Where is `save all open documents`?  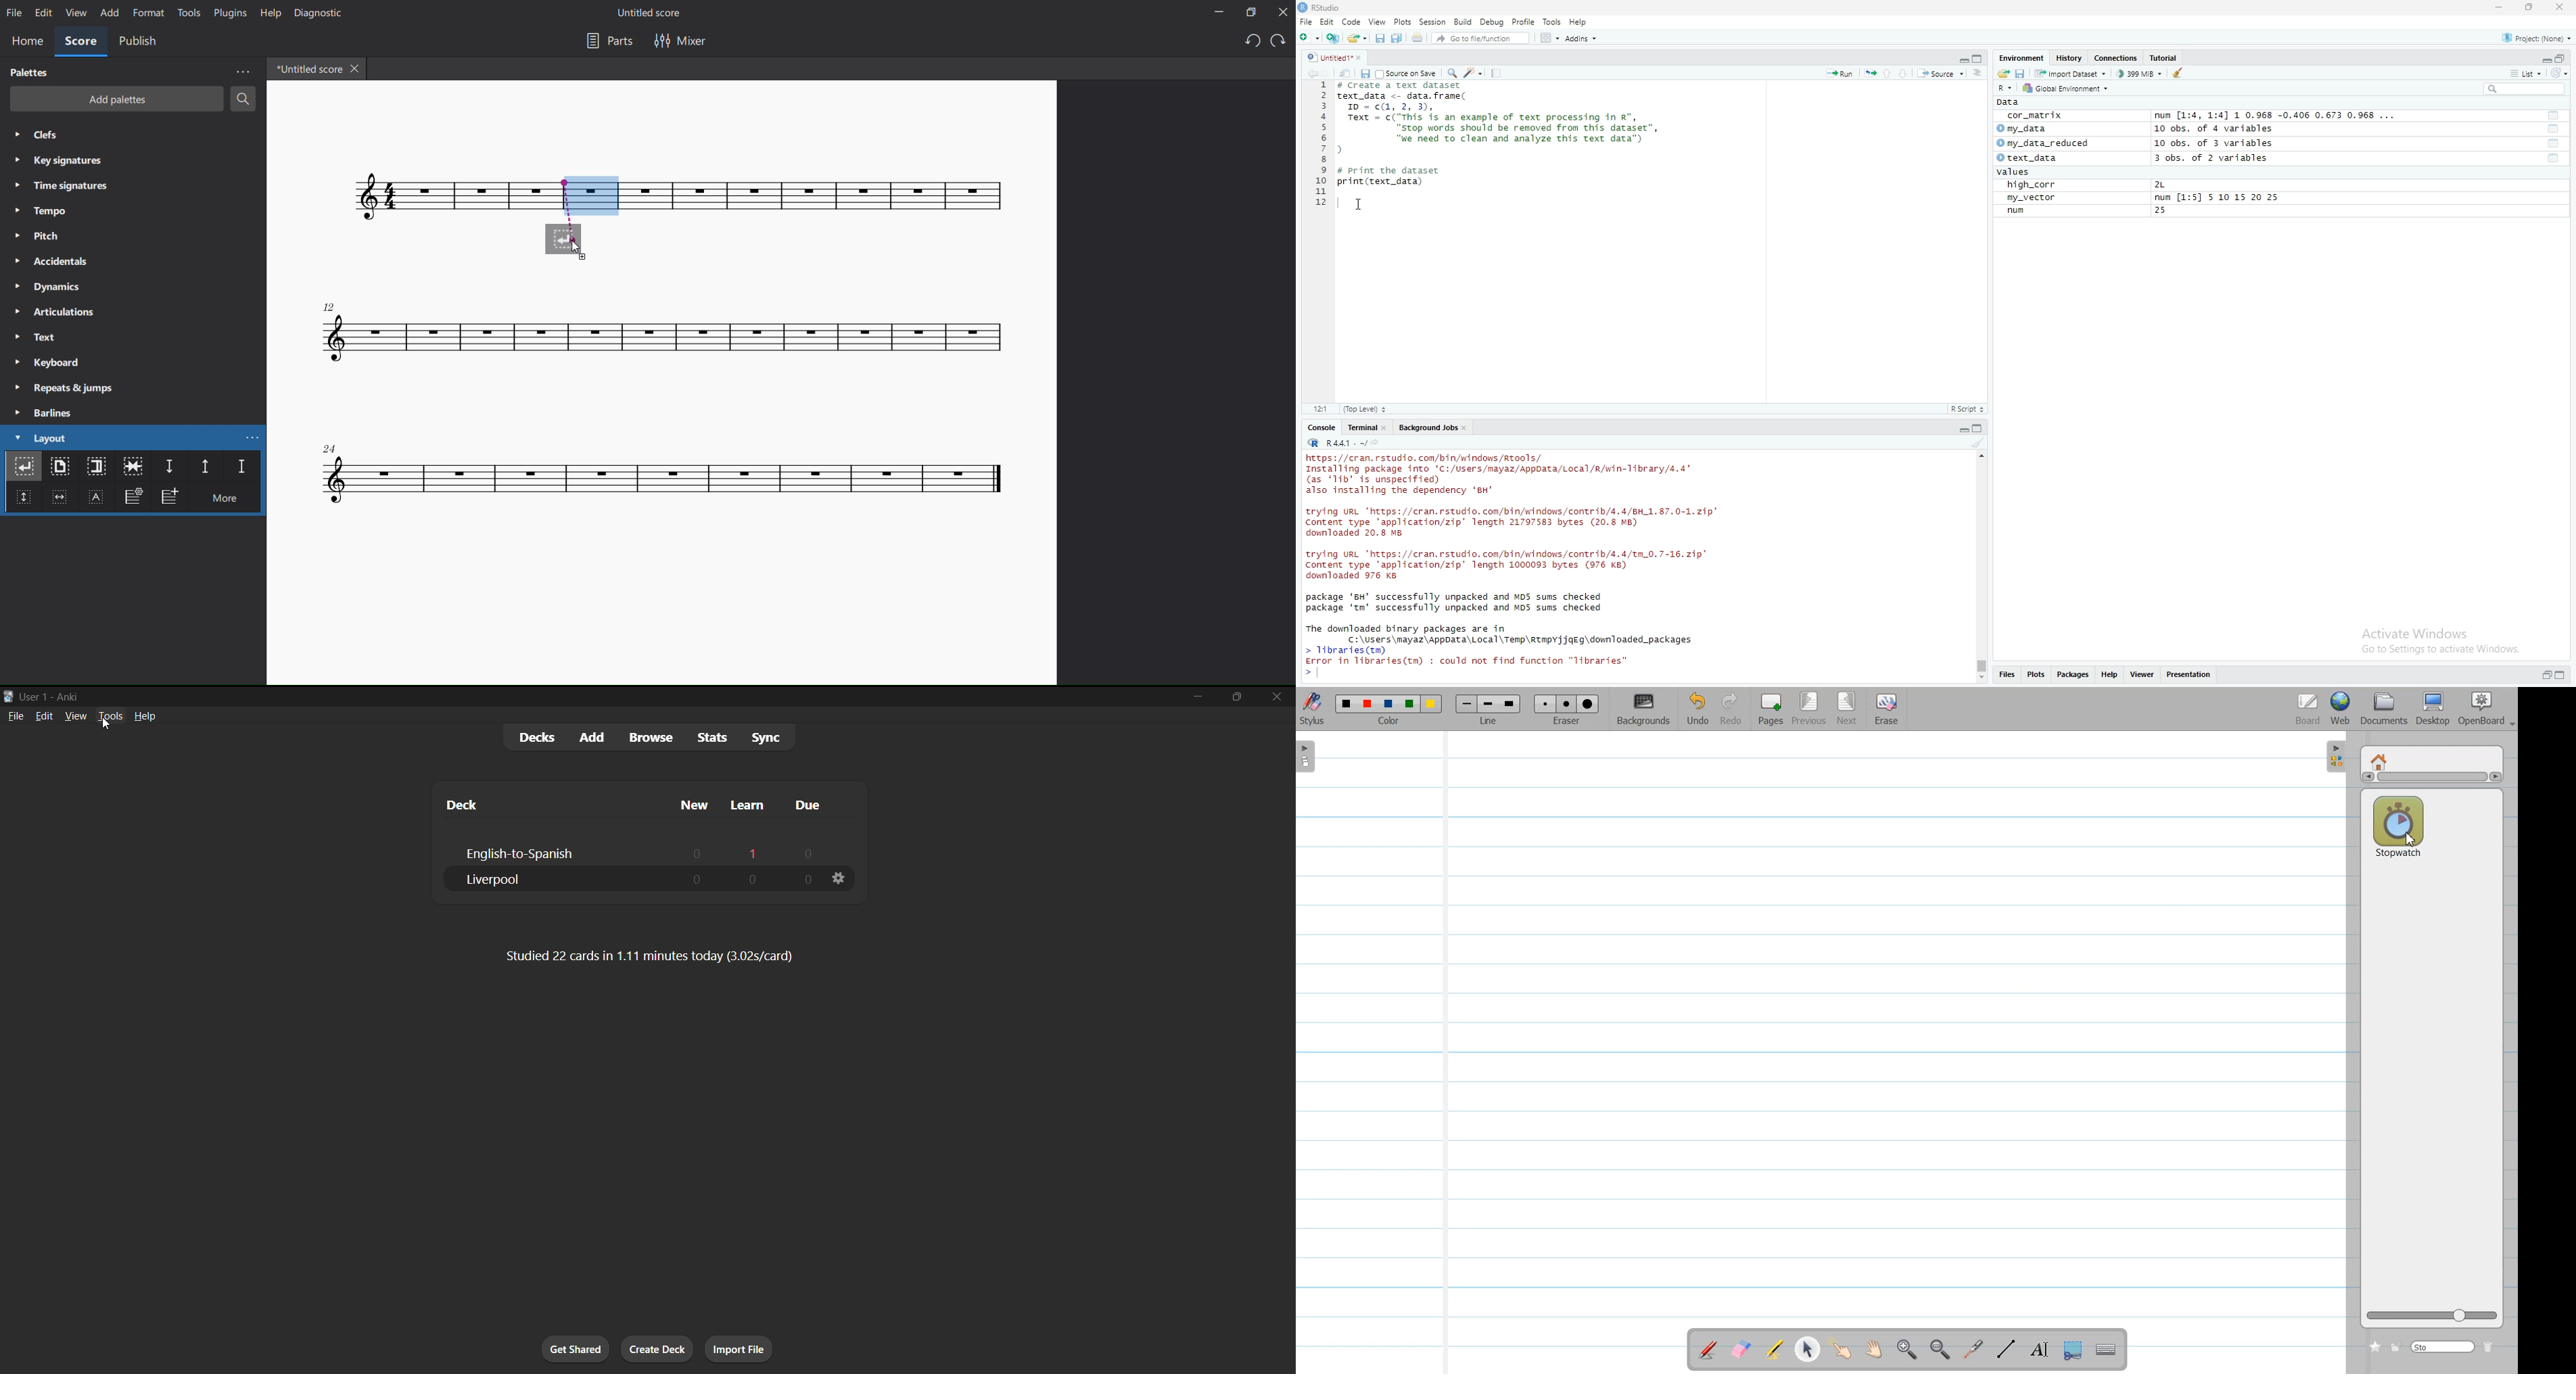 save all open documents is located at coordinates (1401, 39).